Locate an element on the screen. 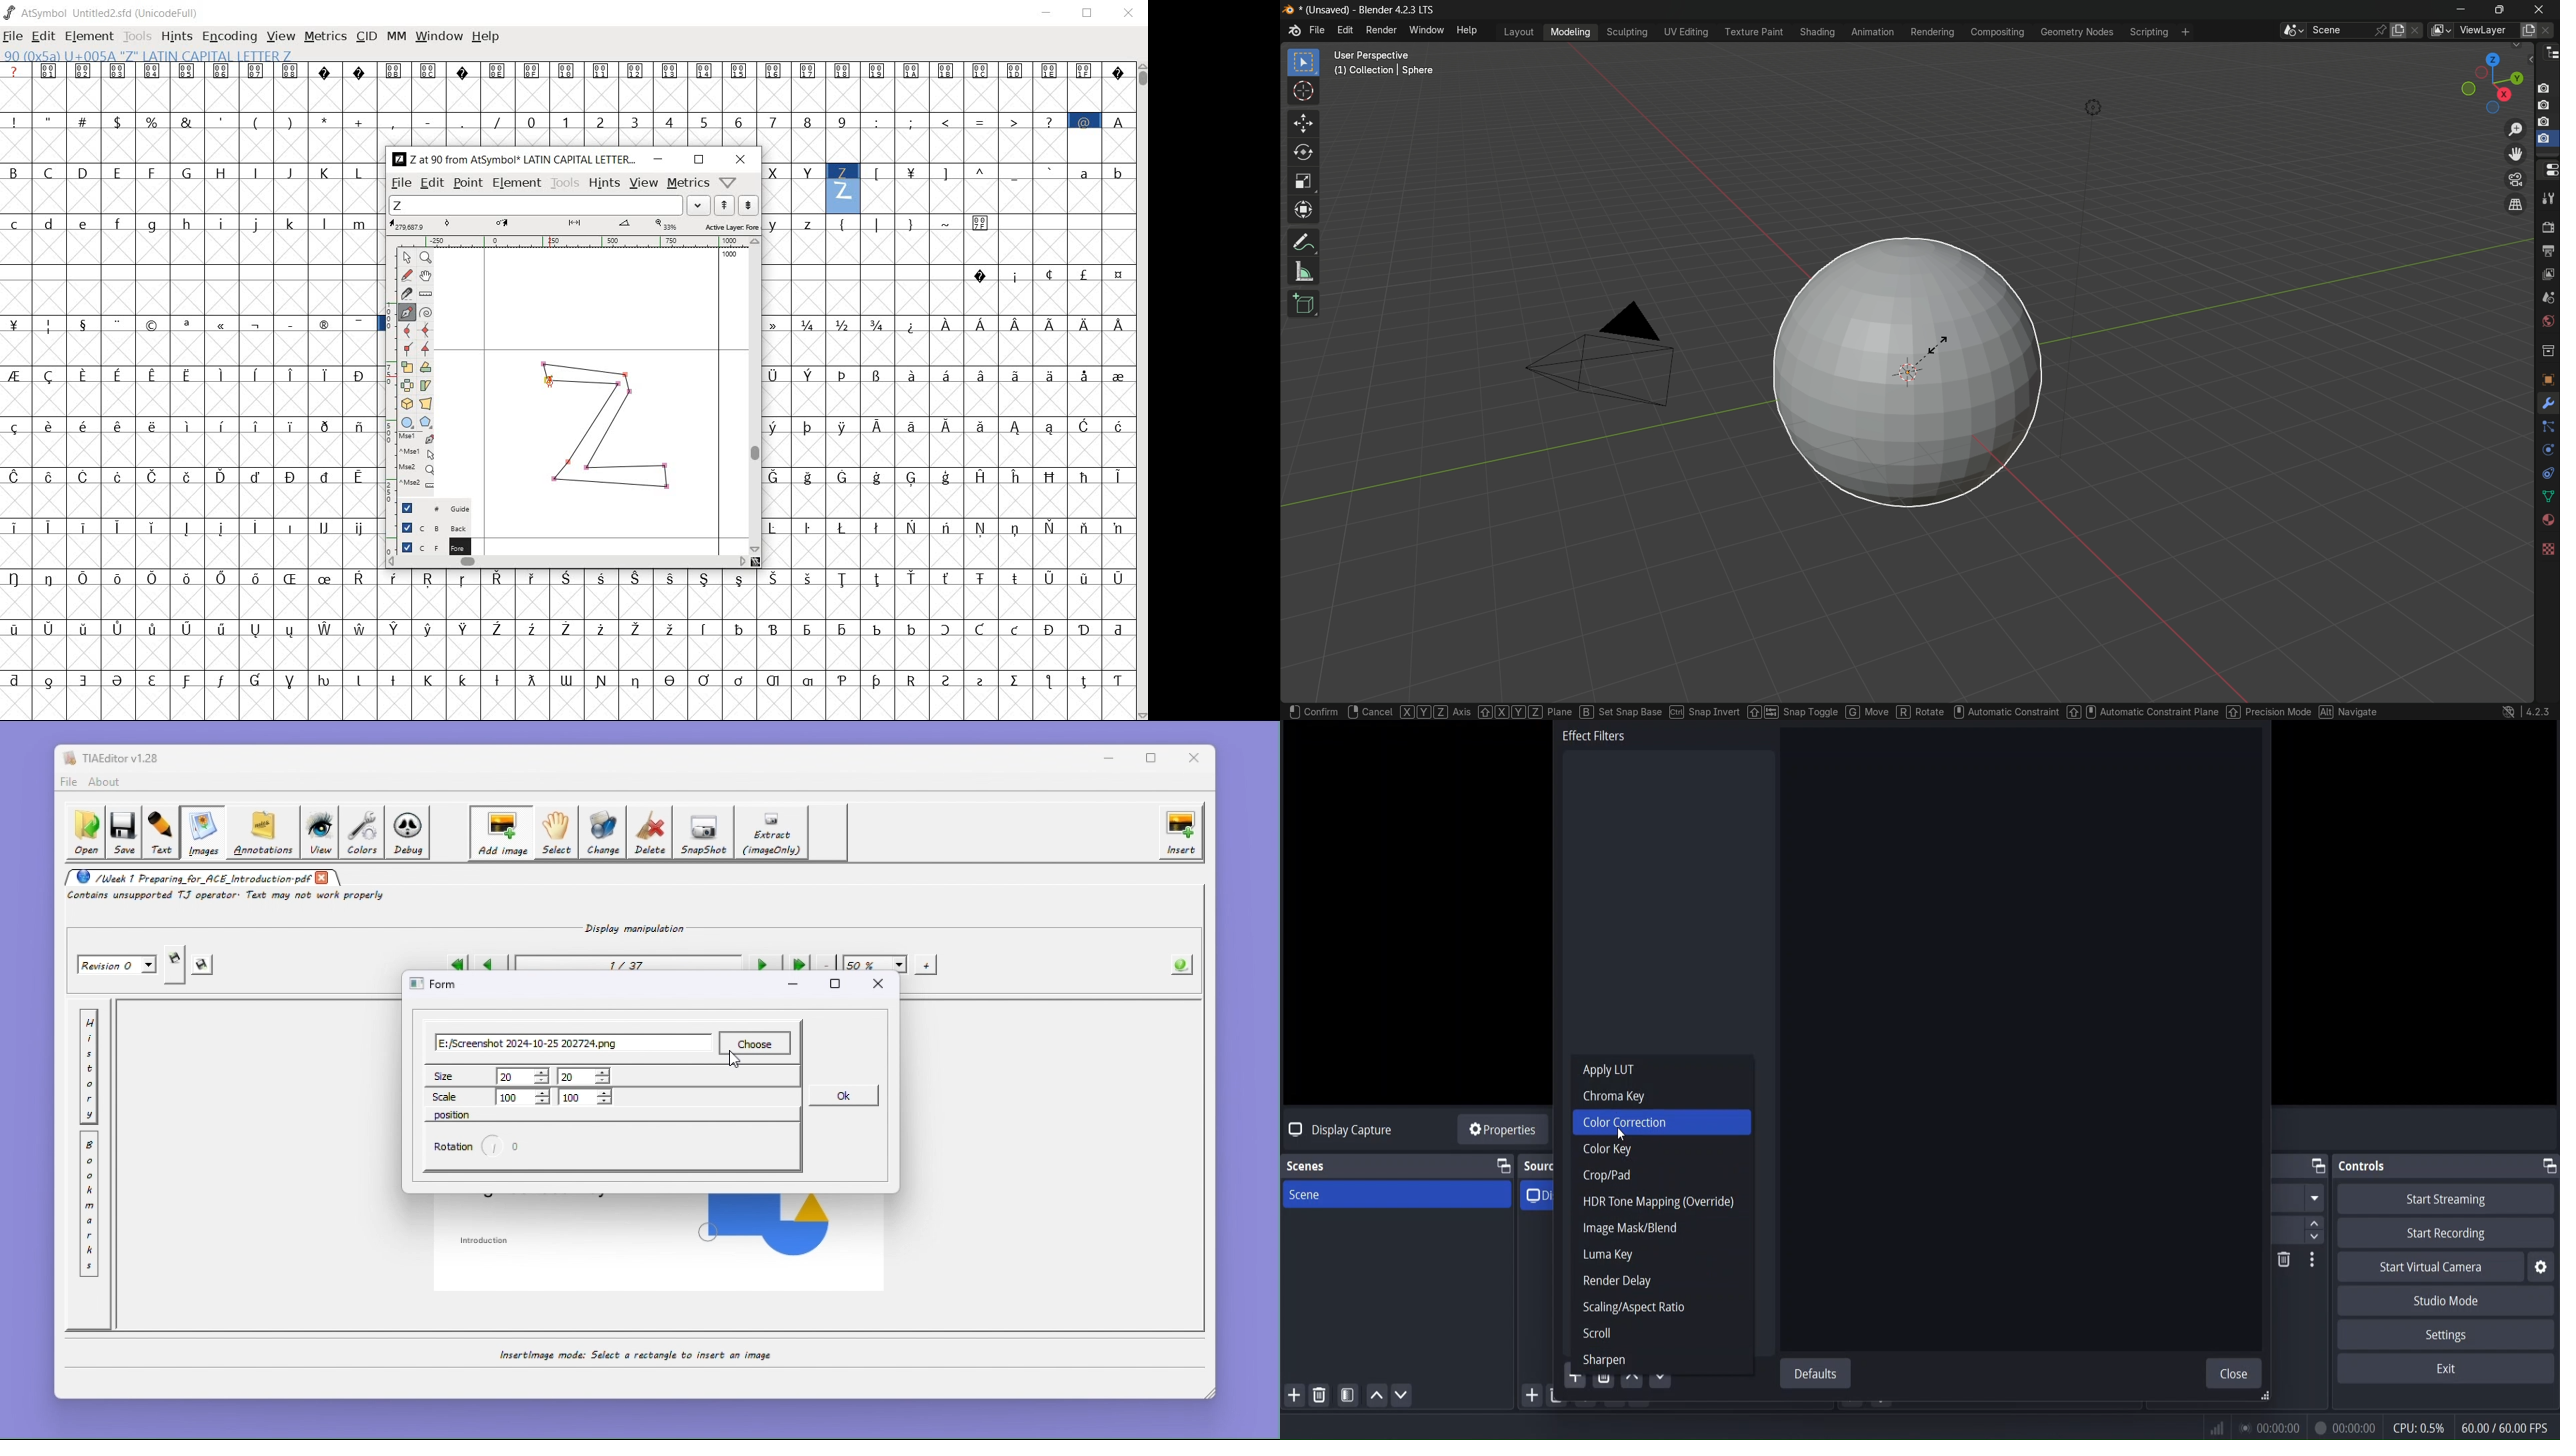 This screenshot has width=2576, height=1456. status is located at coordinates (2267, 1425).